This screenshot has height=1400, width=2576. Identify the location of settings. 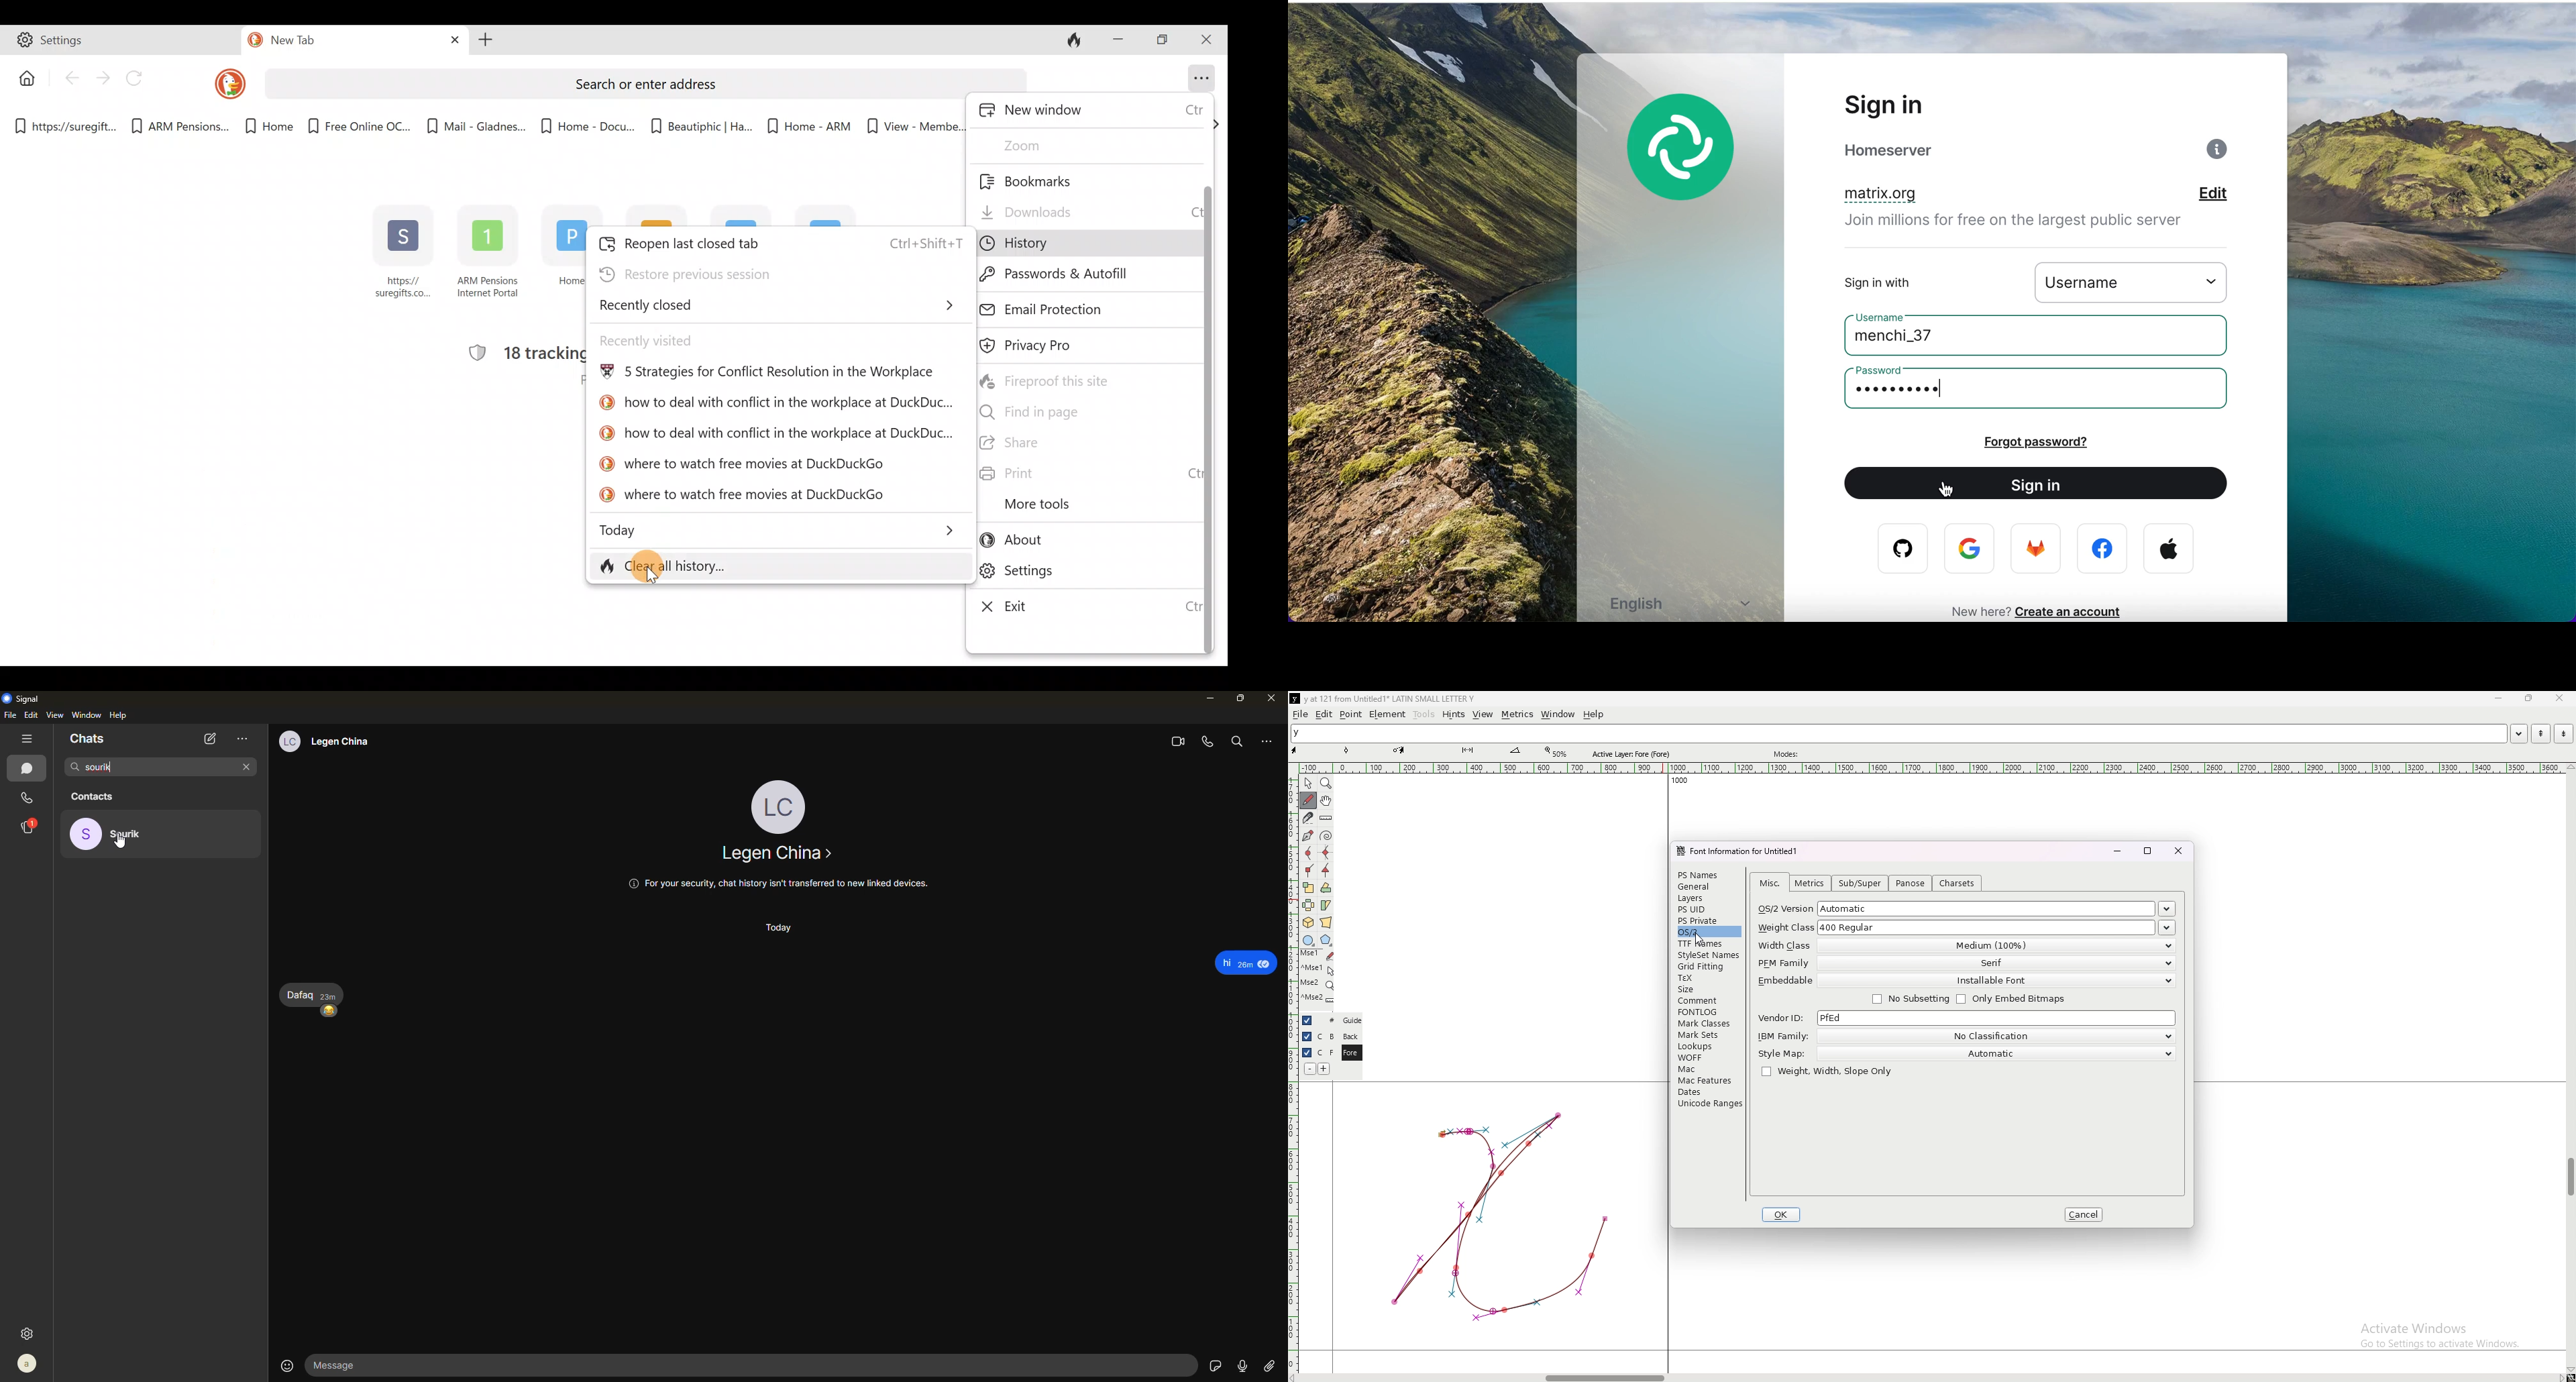
(26, 1332).